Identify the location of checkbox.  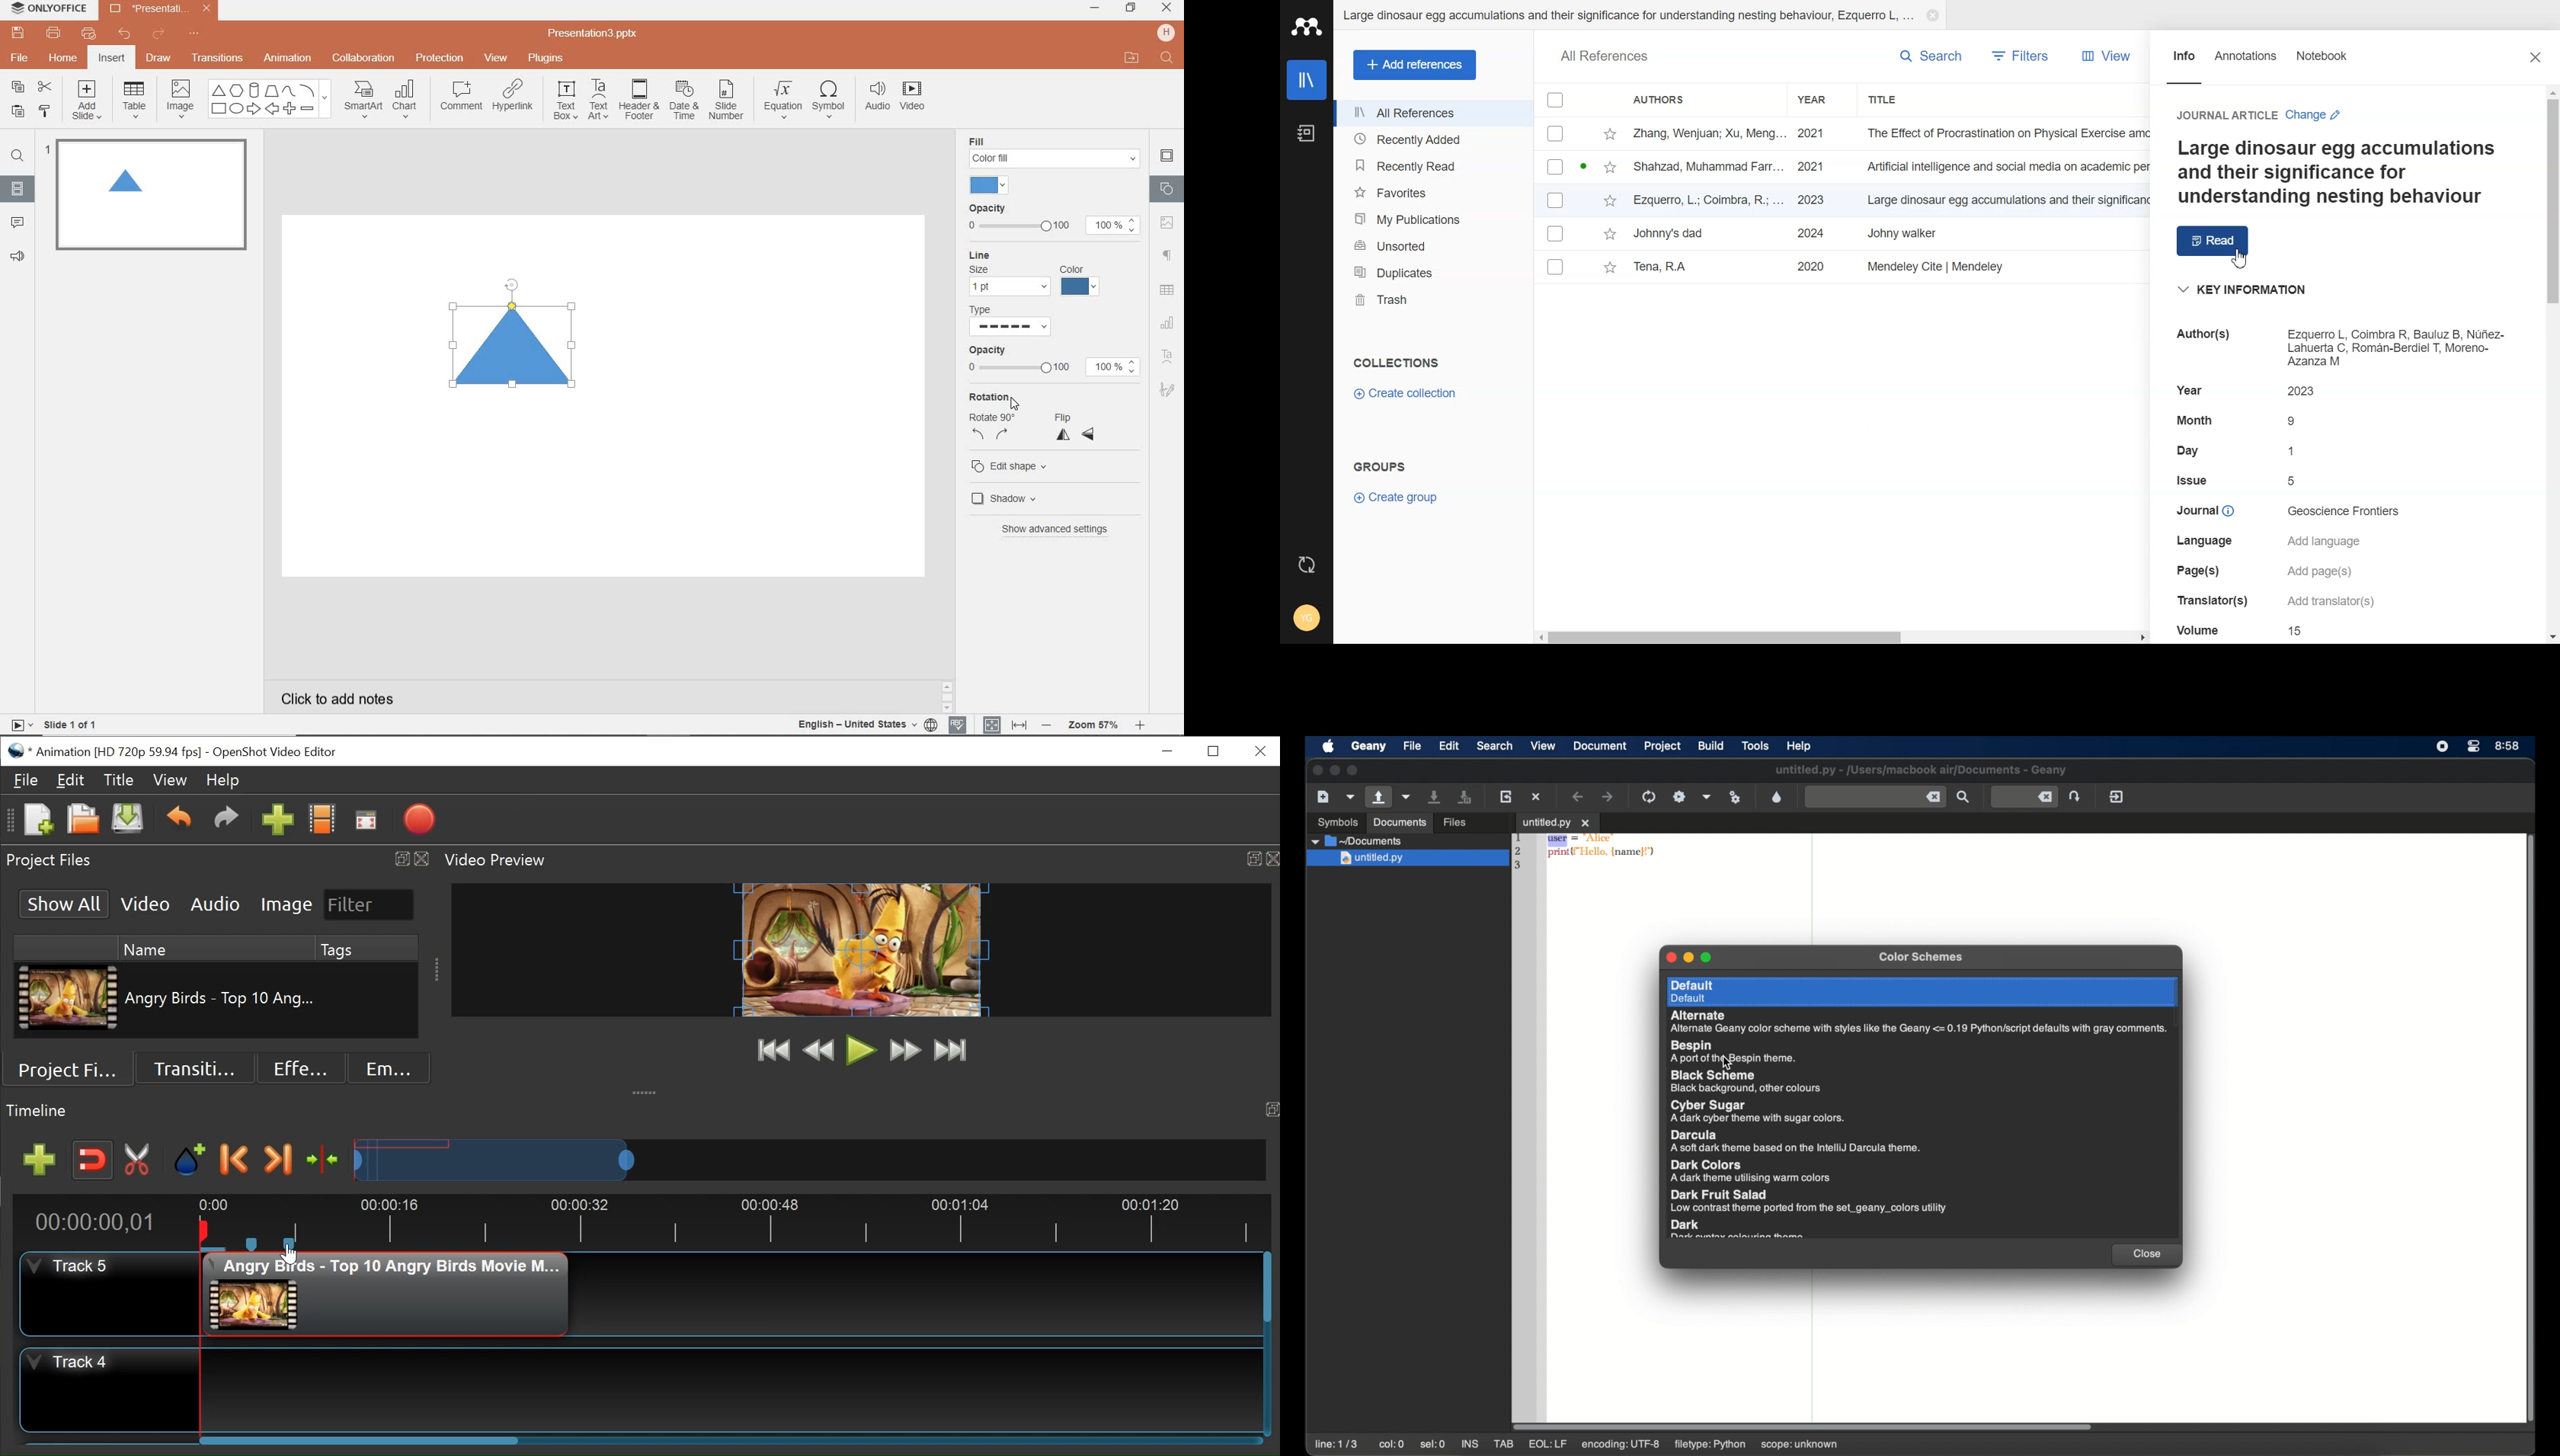
(1557, 233).